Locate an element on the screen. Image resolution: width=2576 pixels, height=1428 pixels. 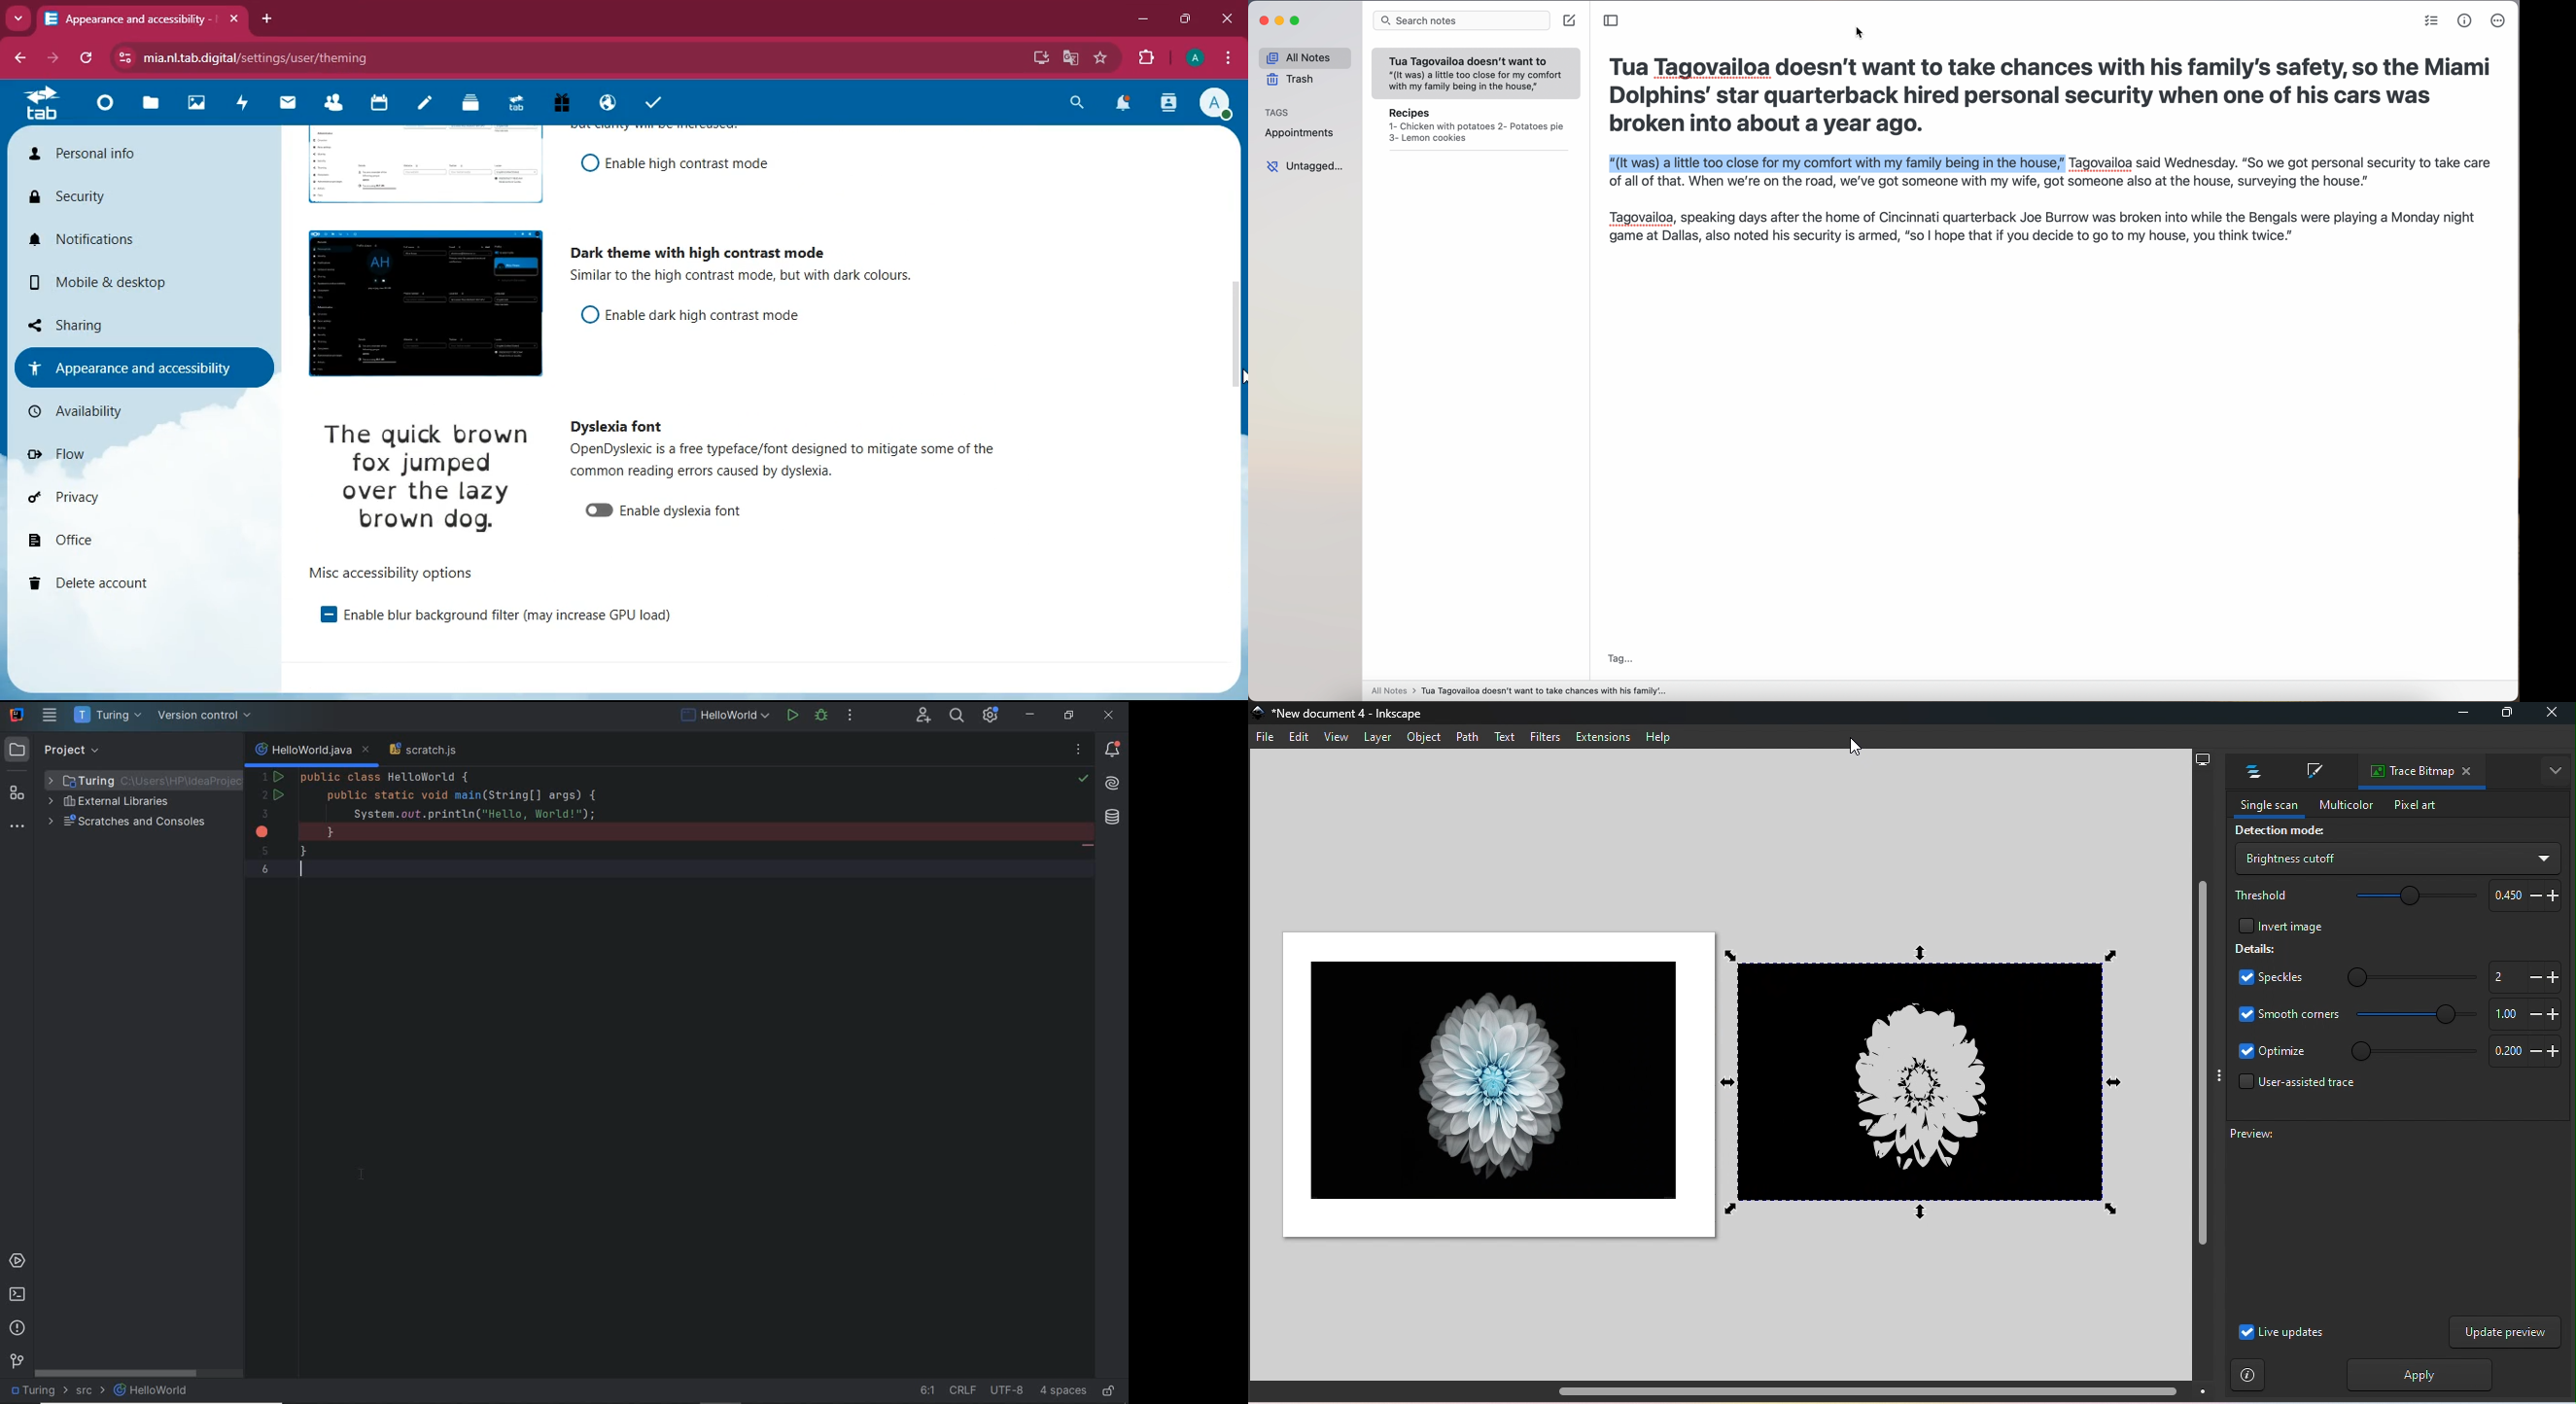
Invert image is located at coordinates (2279, 924).